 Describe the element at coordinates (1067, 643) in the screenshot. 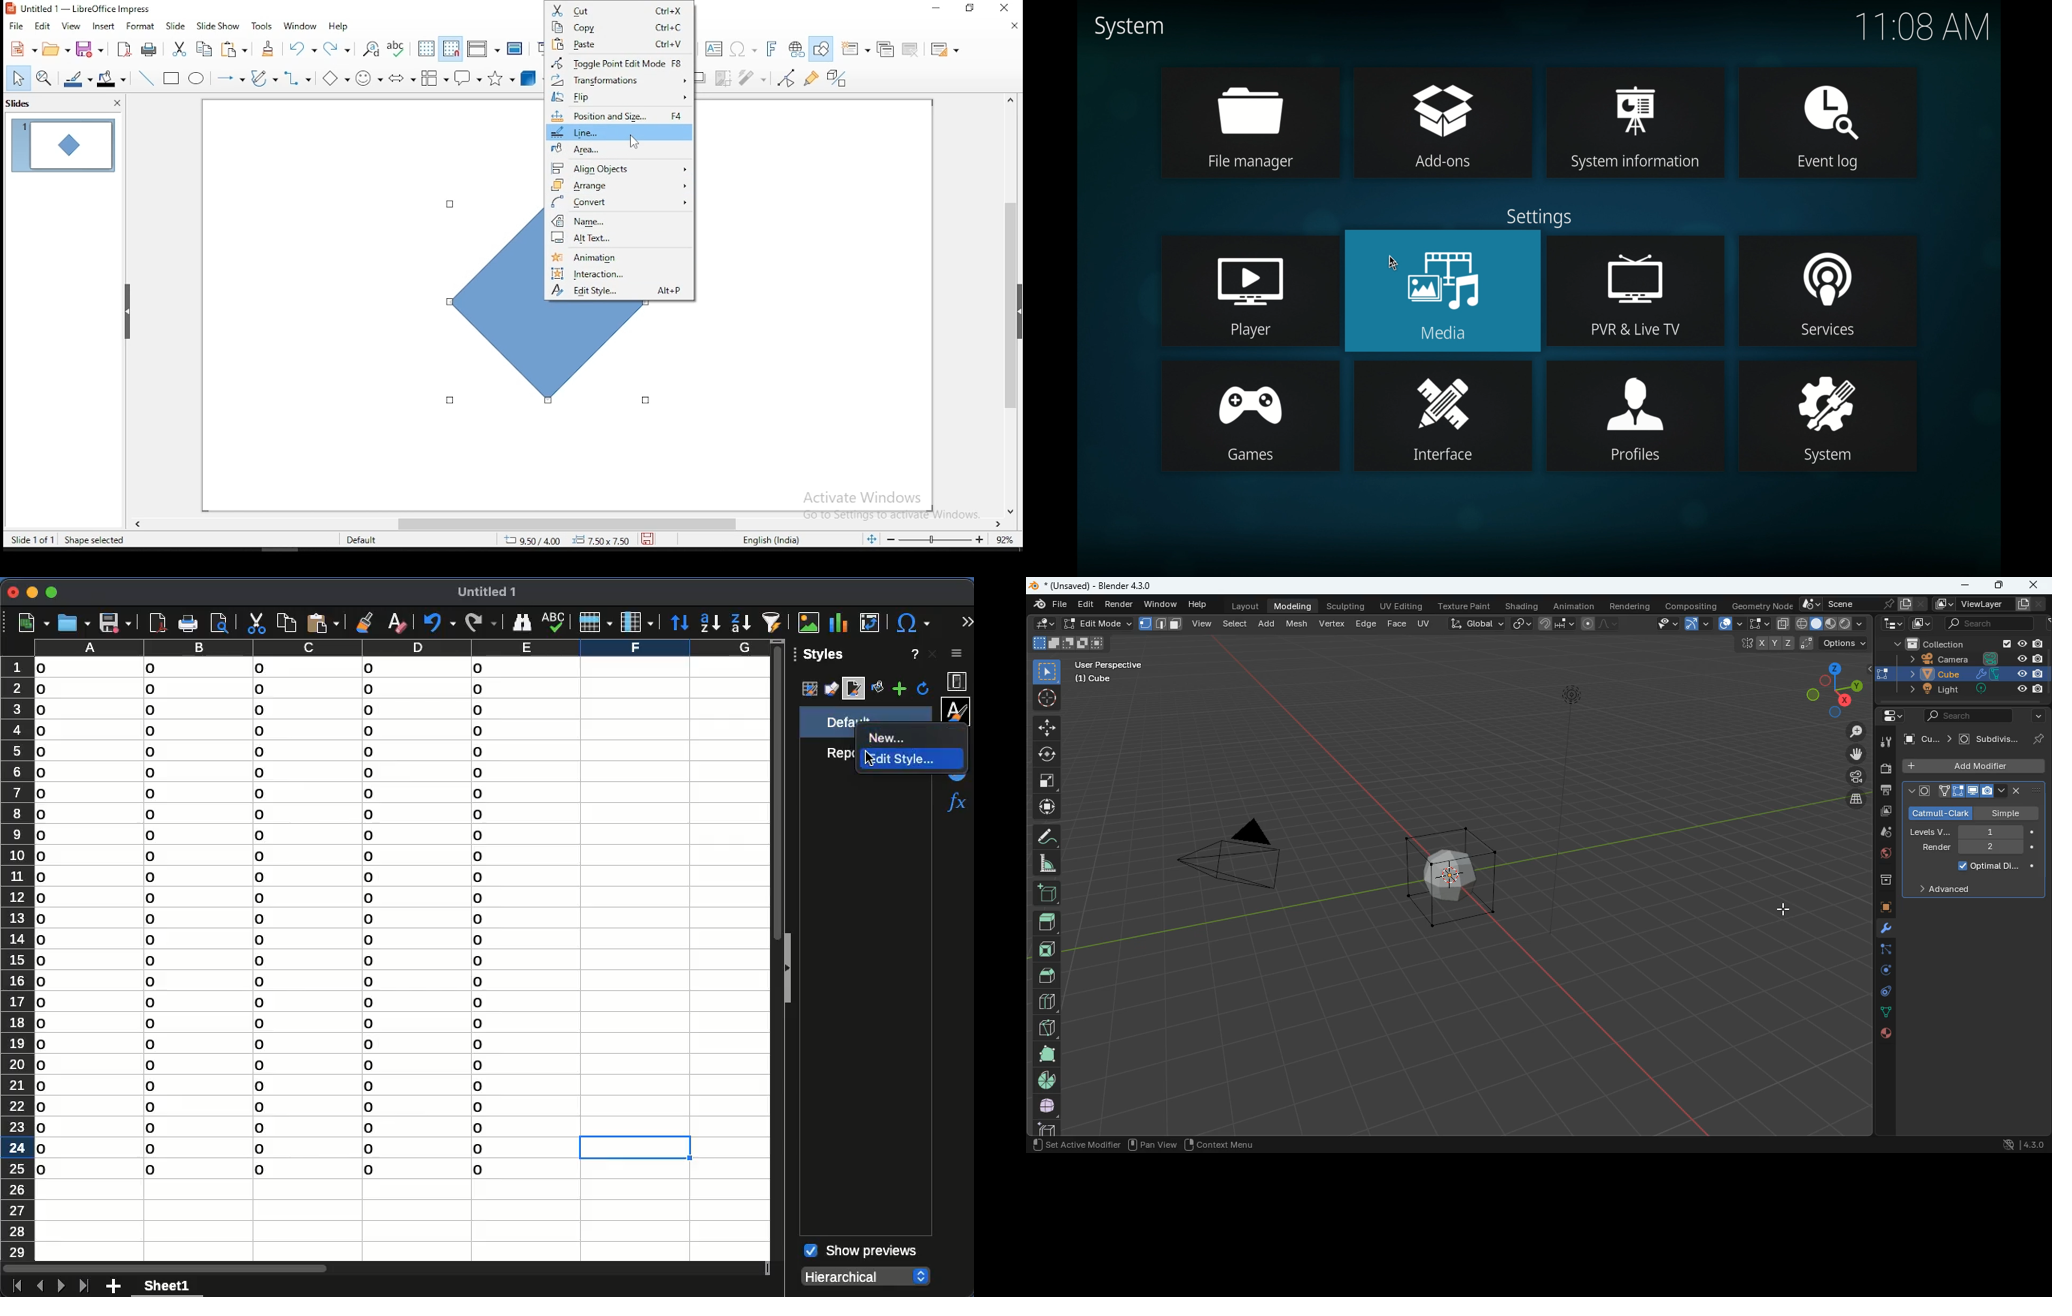

I see `shapes` at that location.